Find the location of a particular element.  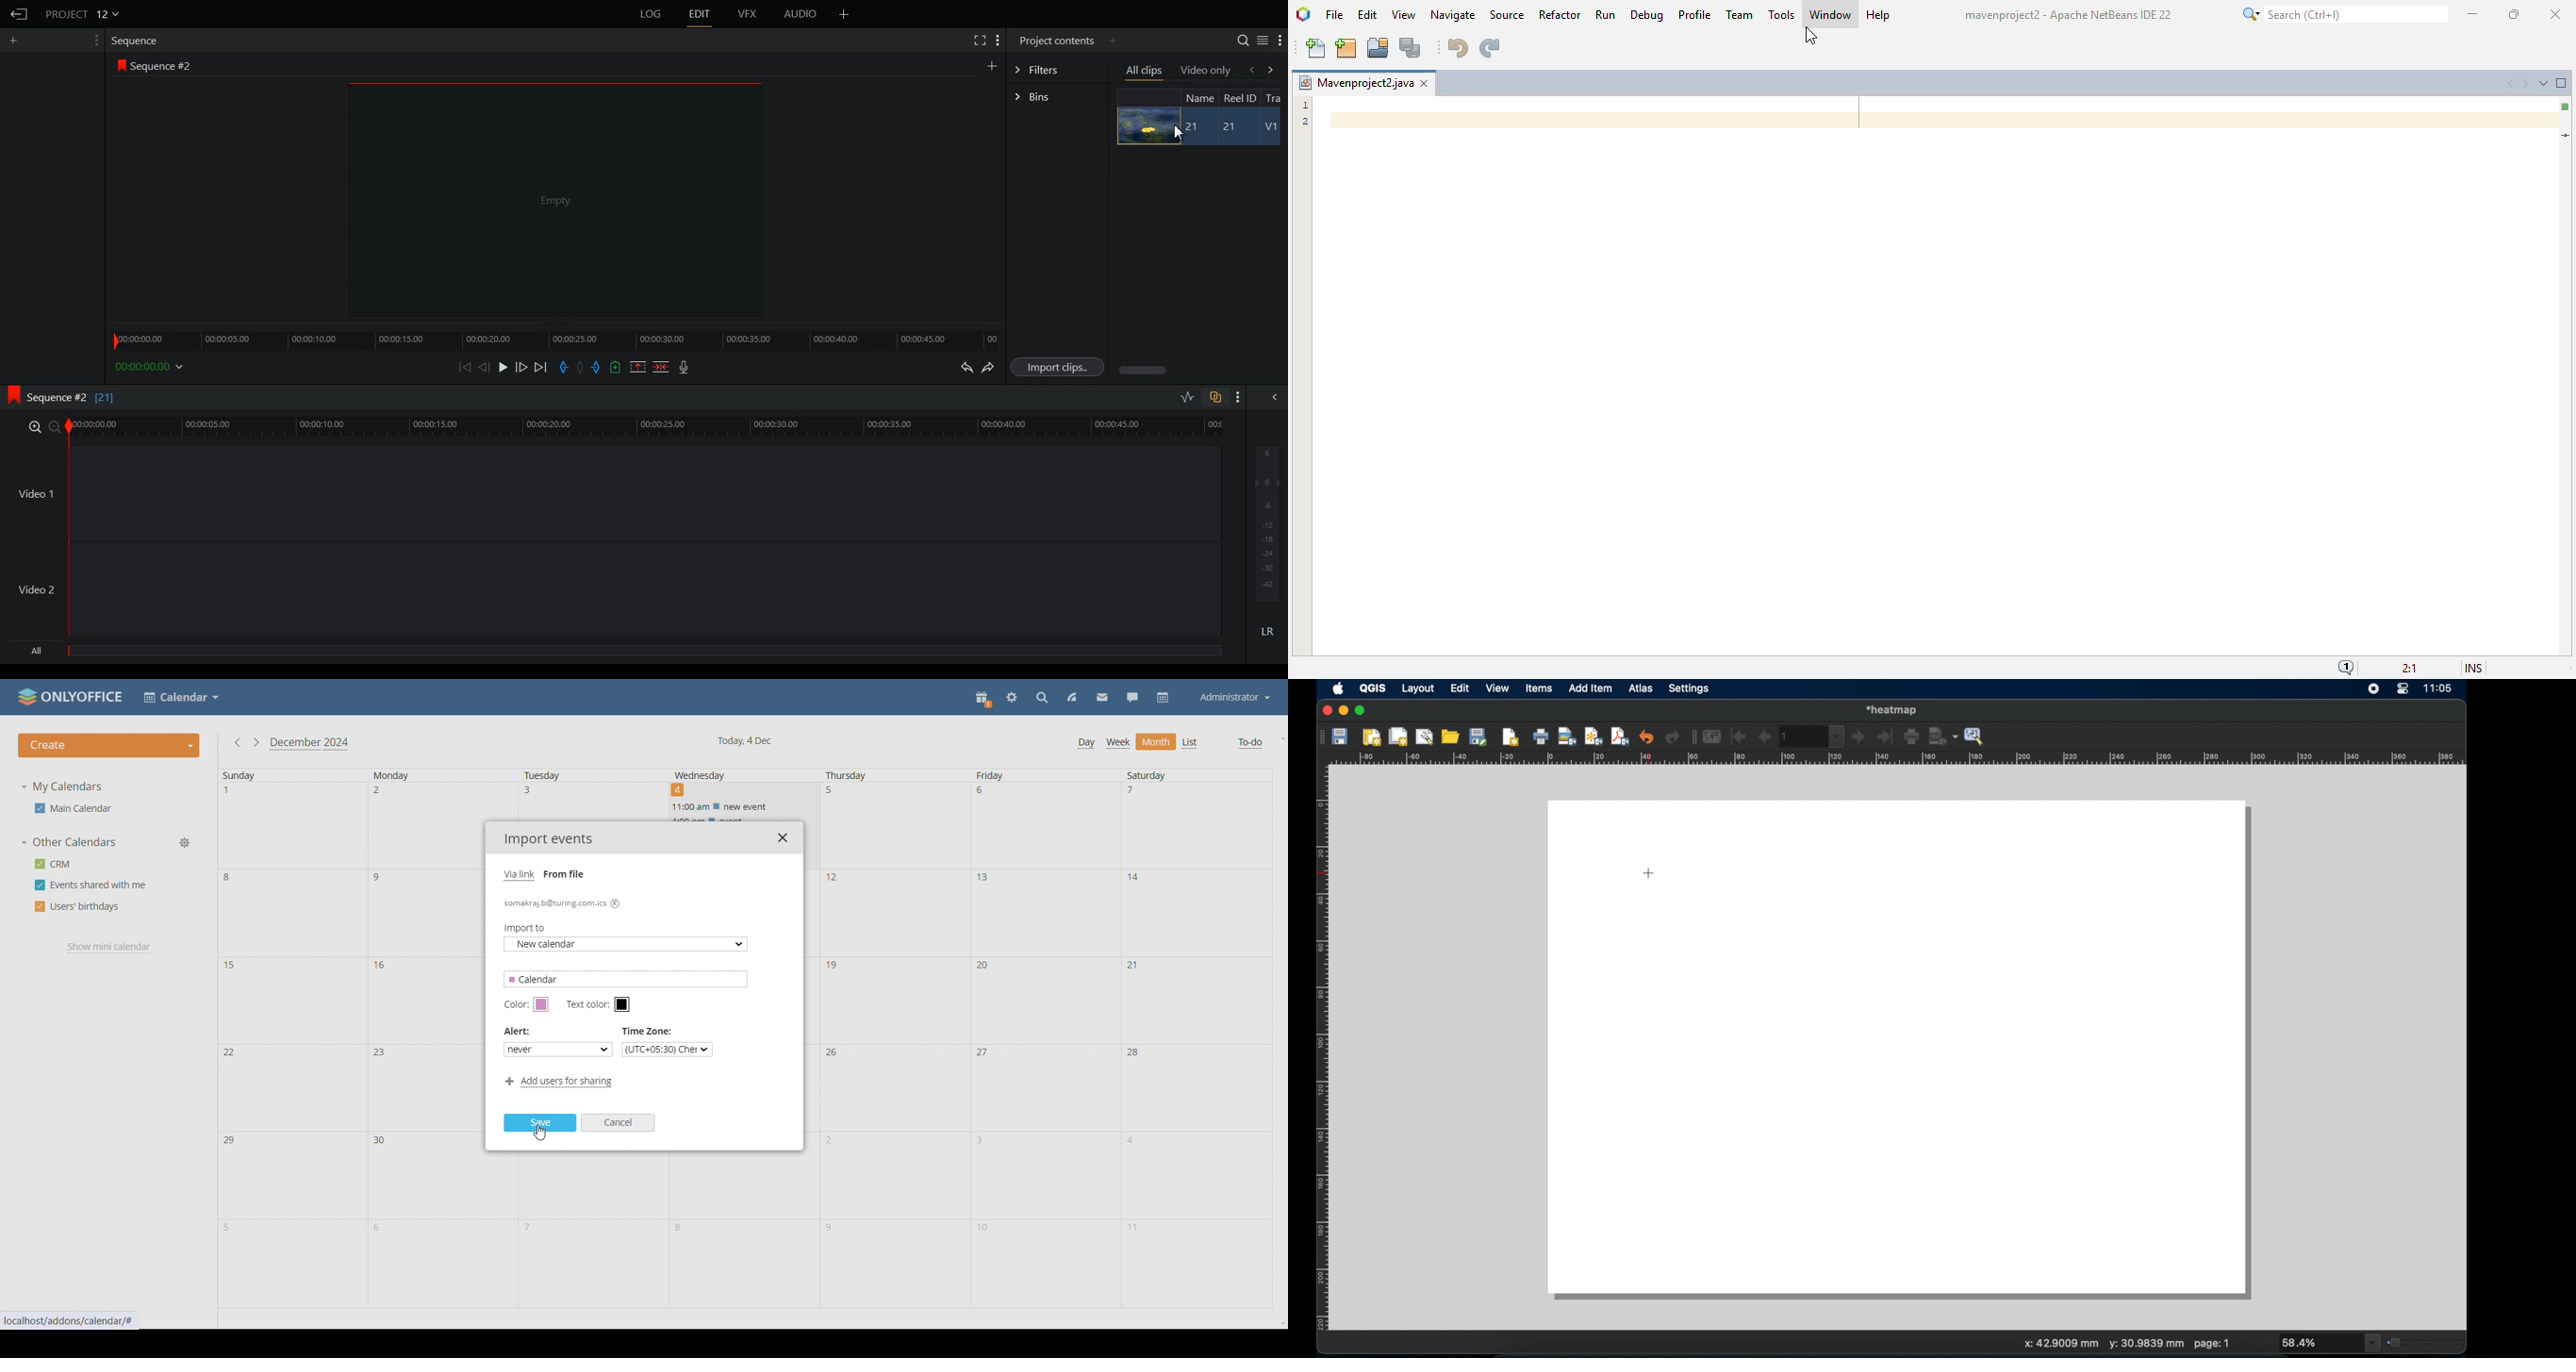

from file is located at coordinates (568, 874).